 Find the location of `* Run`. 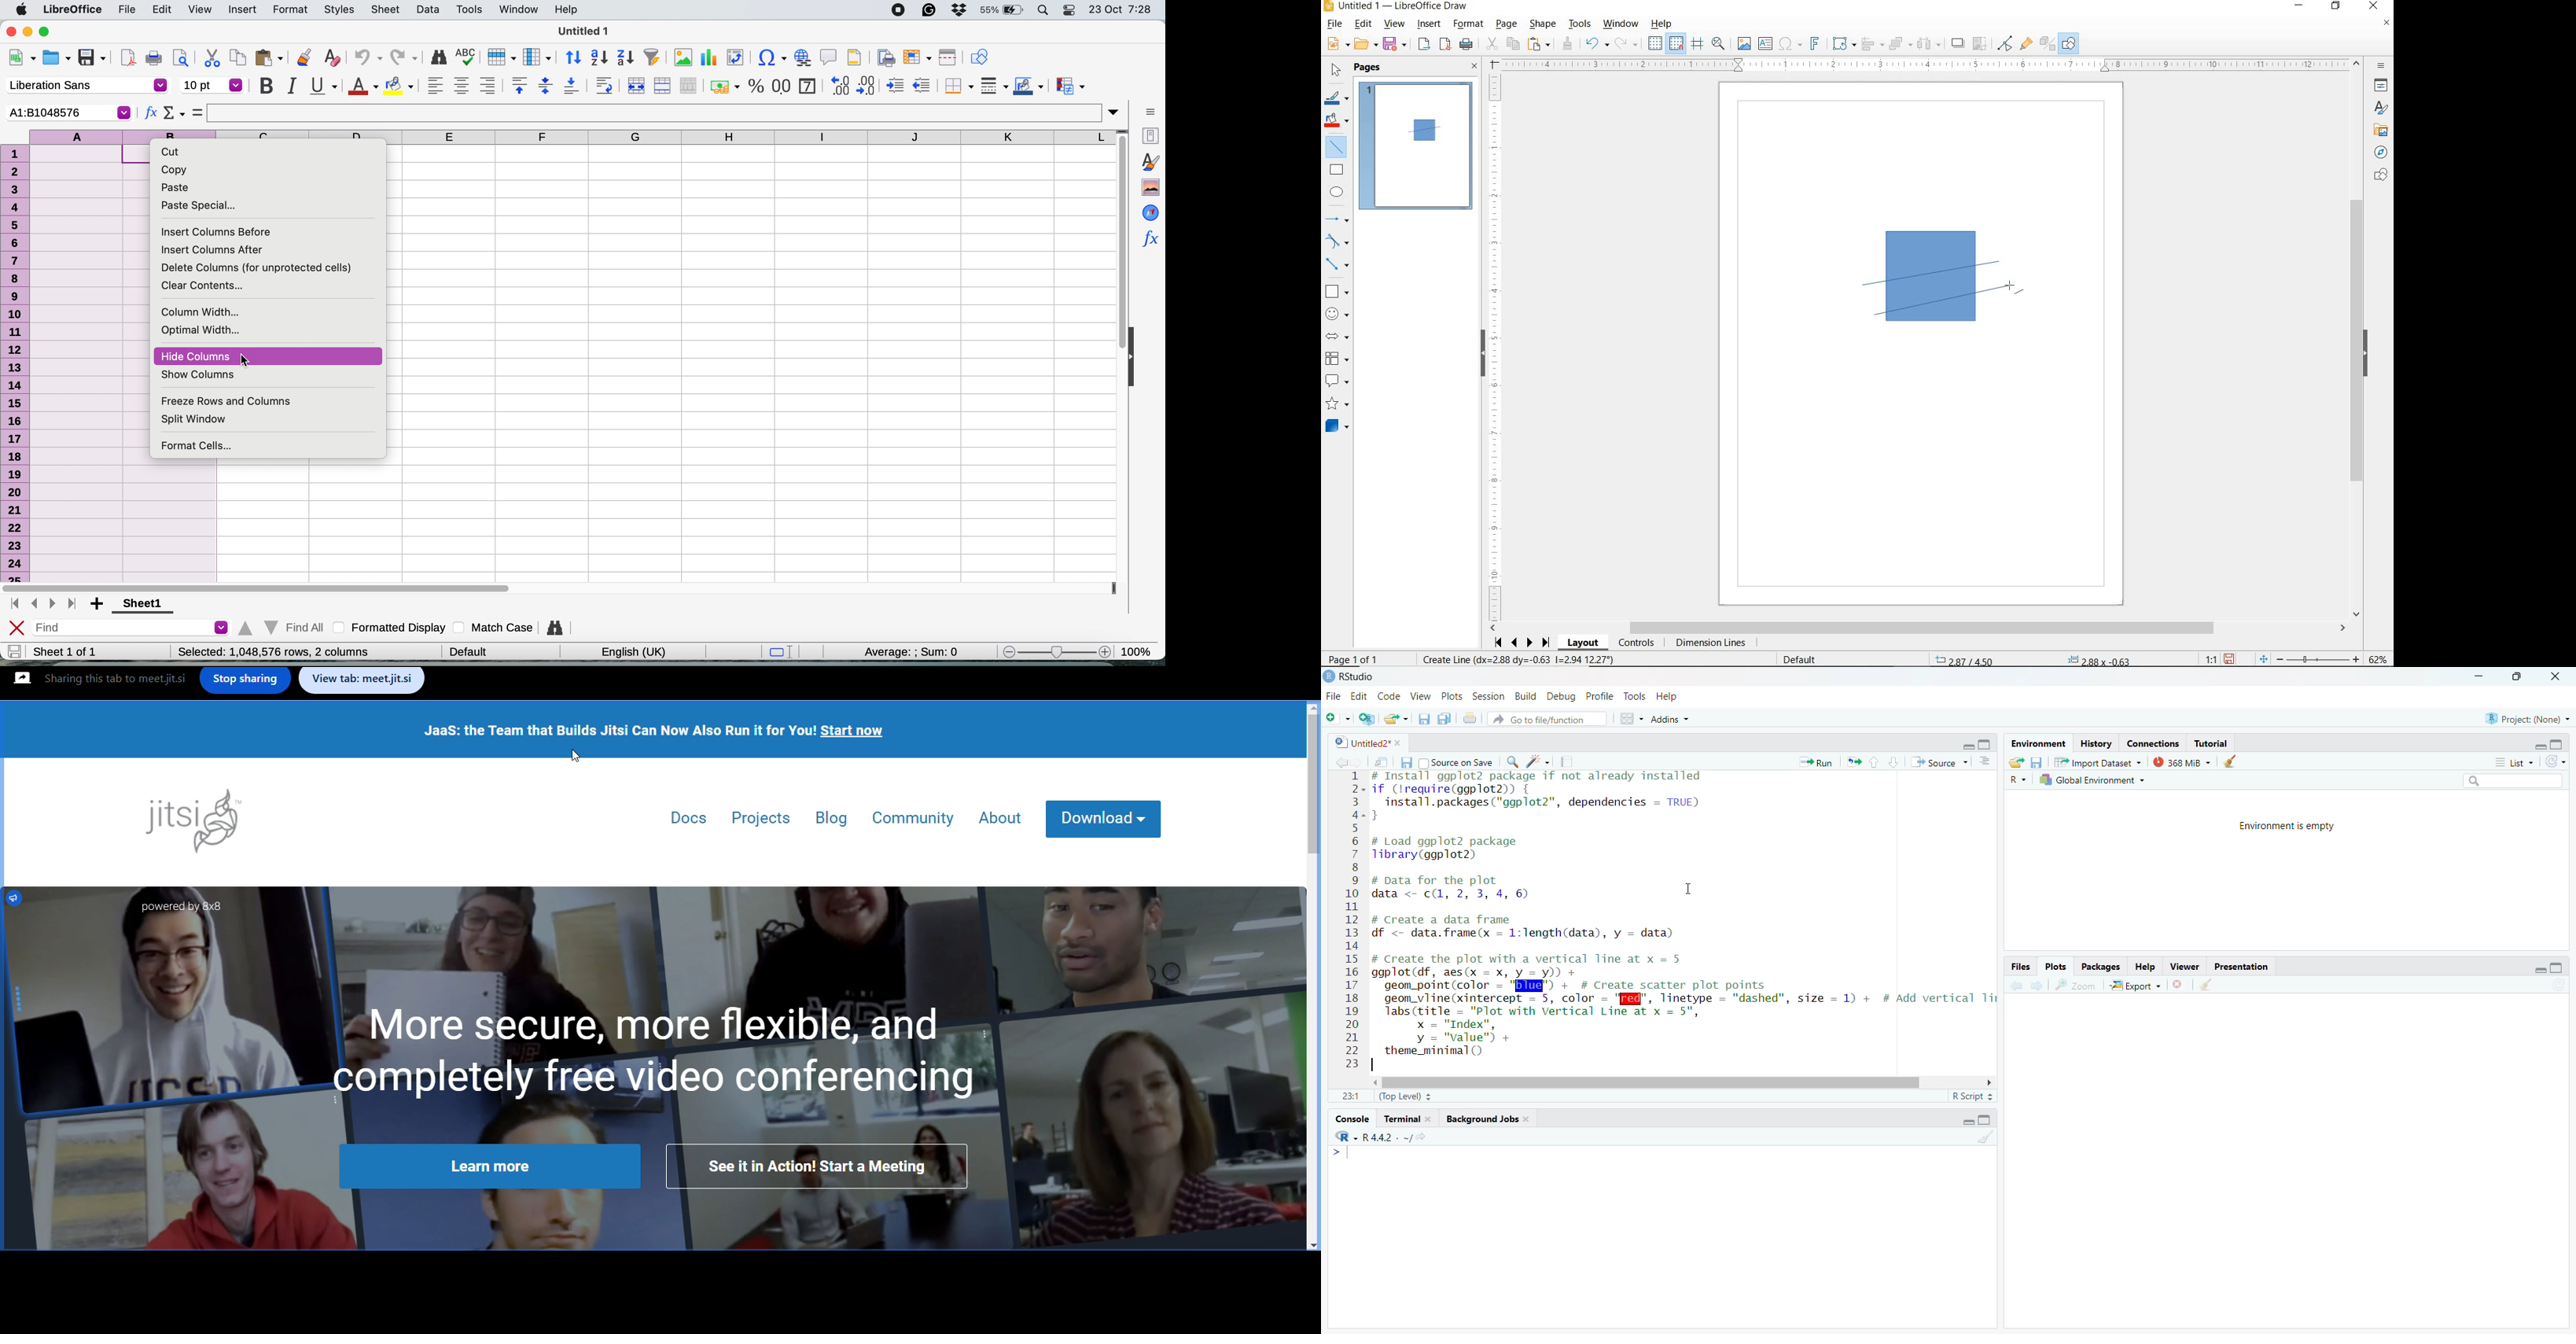

* Run is located at coordinates (1815, 762).